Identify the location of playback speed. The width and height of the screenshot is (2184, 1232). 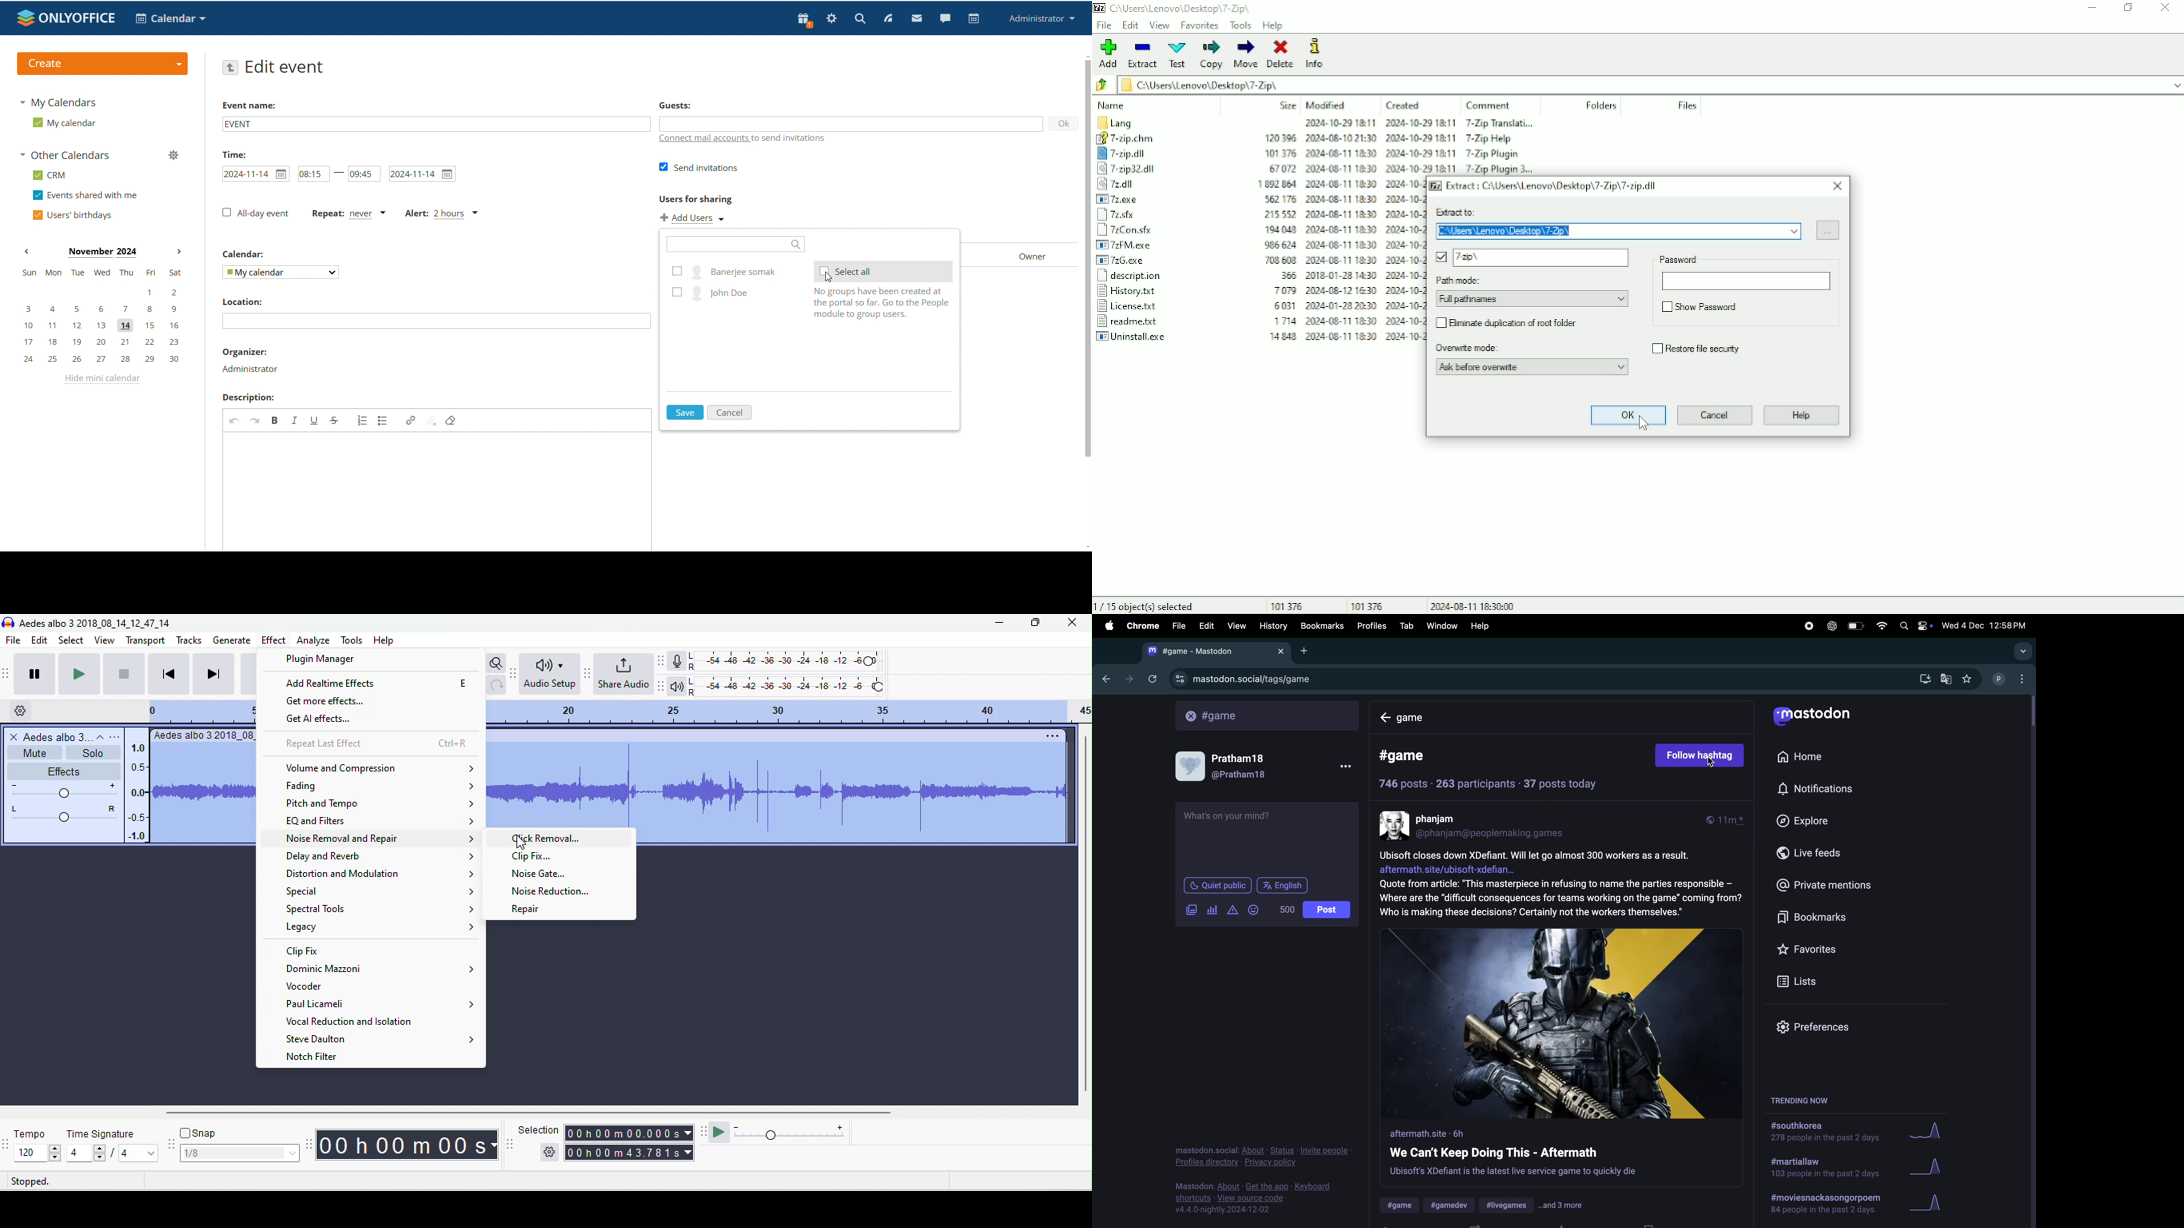
(792, 1133).